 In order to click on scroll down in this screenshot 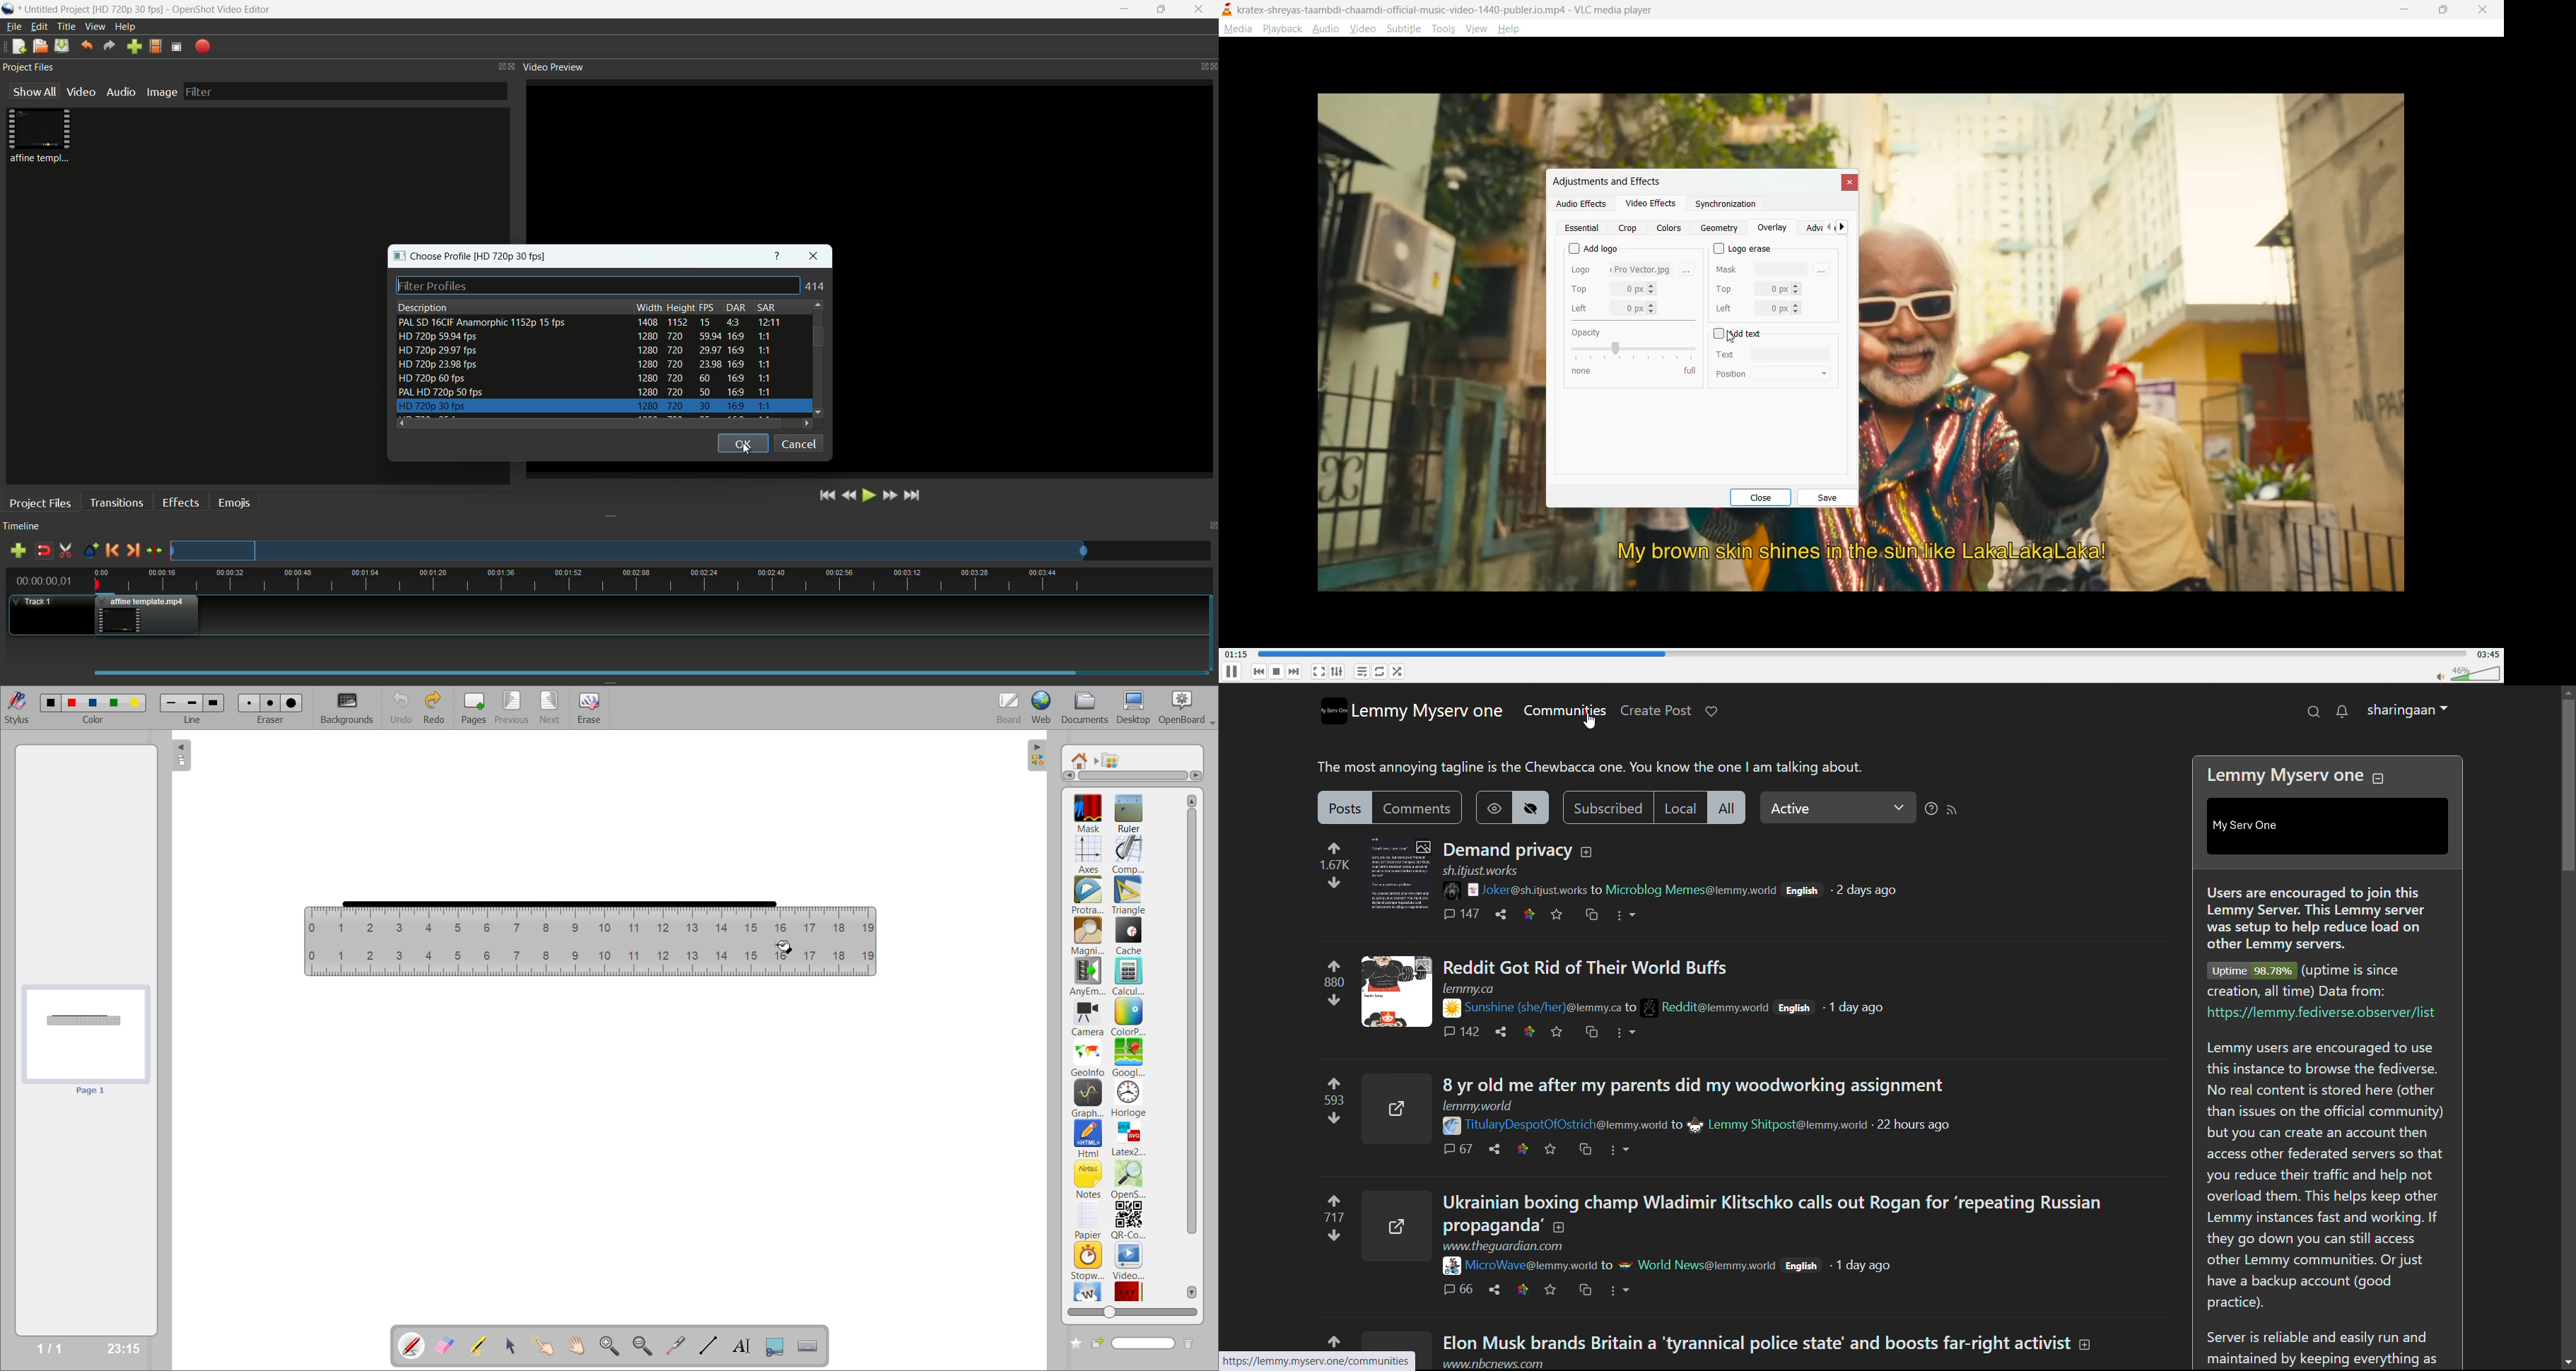, I will do `click(2568, 1362)`.